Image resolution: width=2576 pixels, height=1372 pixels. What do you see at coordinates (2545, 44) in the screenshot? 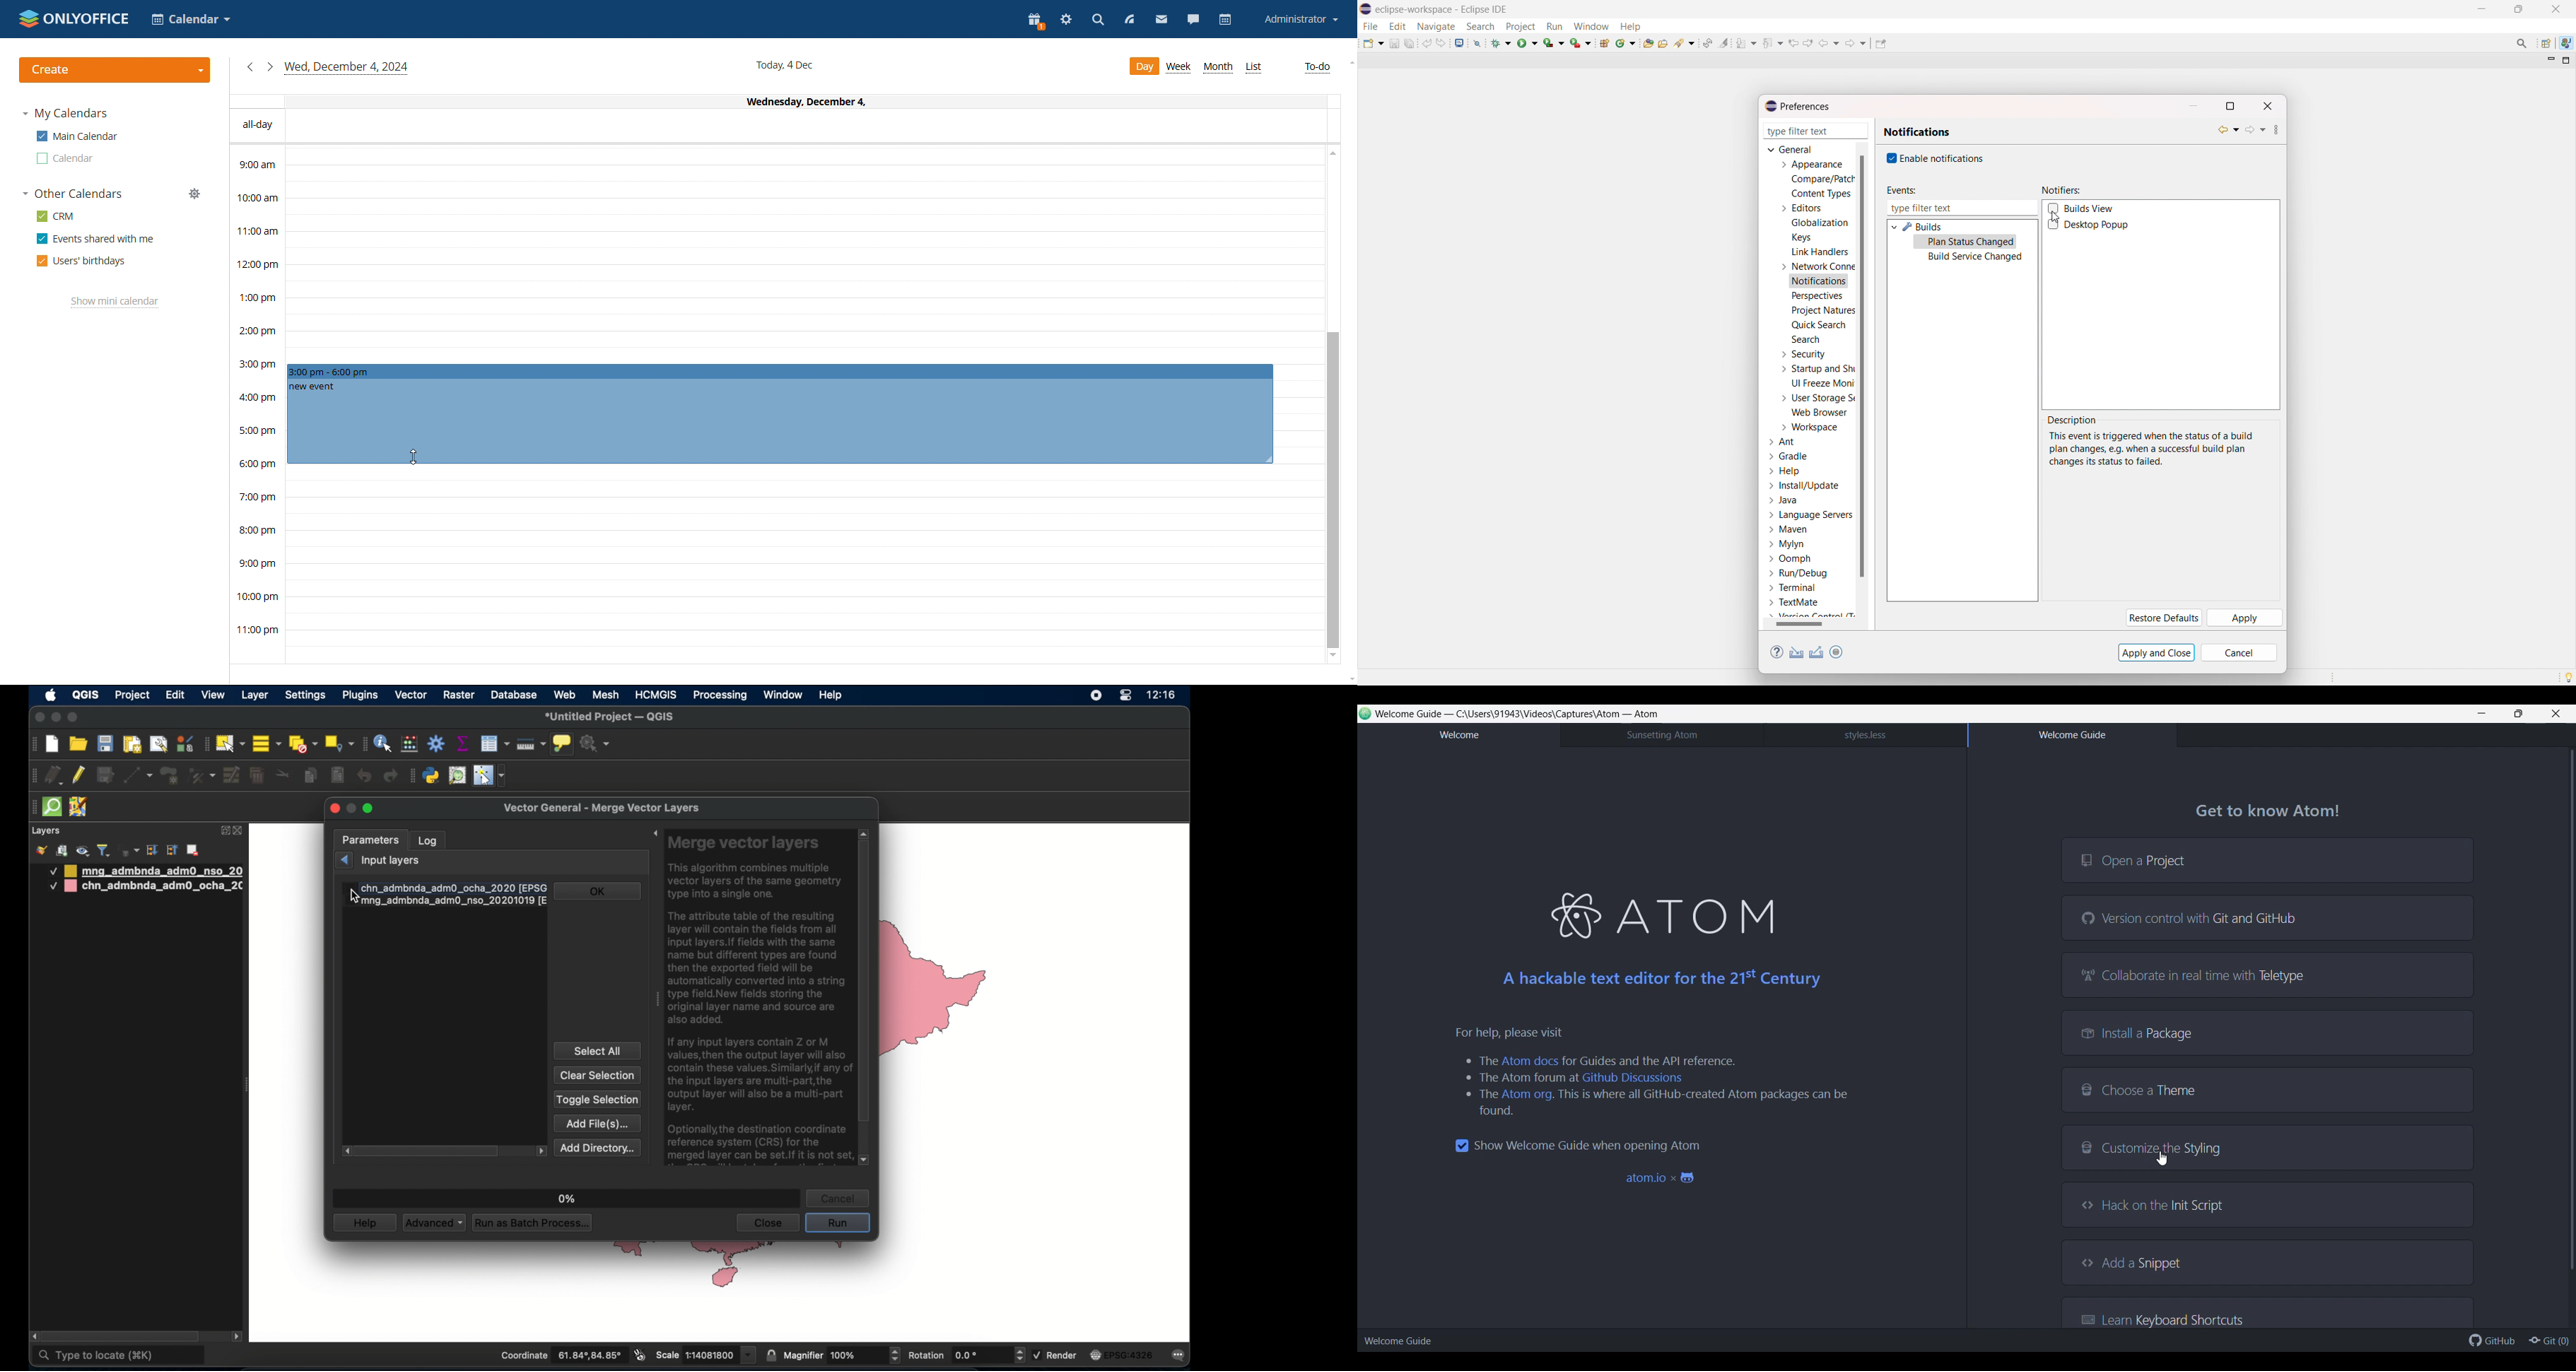
I see `open perspective` at bounding box center [2545, 44].